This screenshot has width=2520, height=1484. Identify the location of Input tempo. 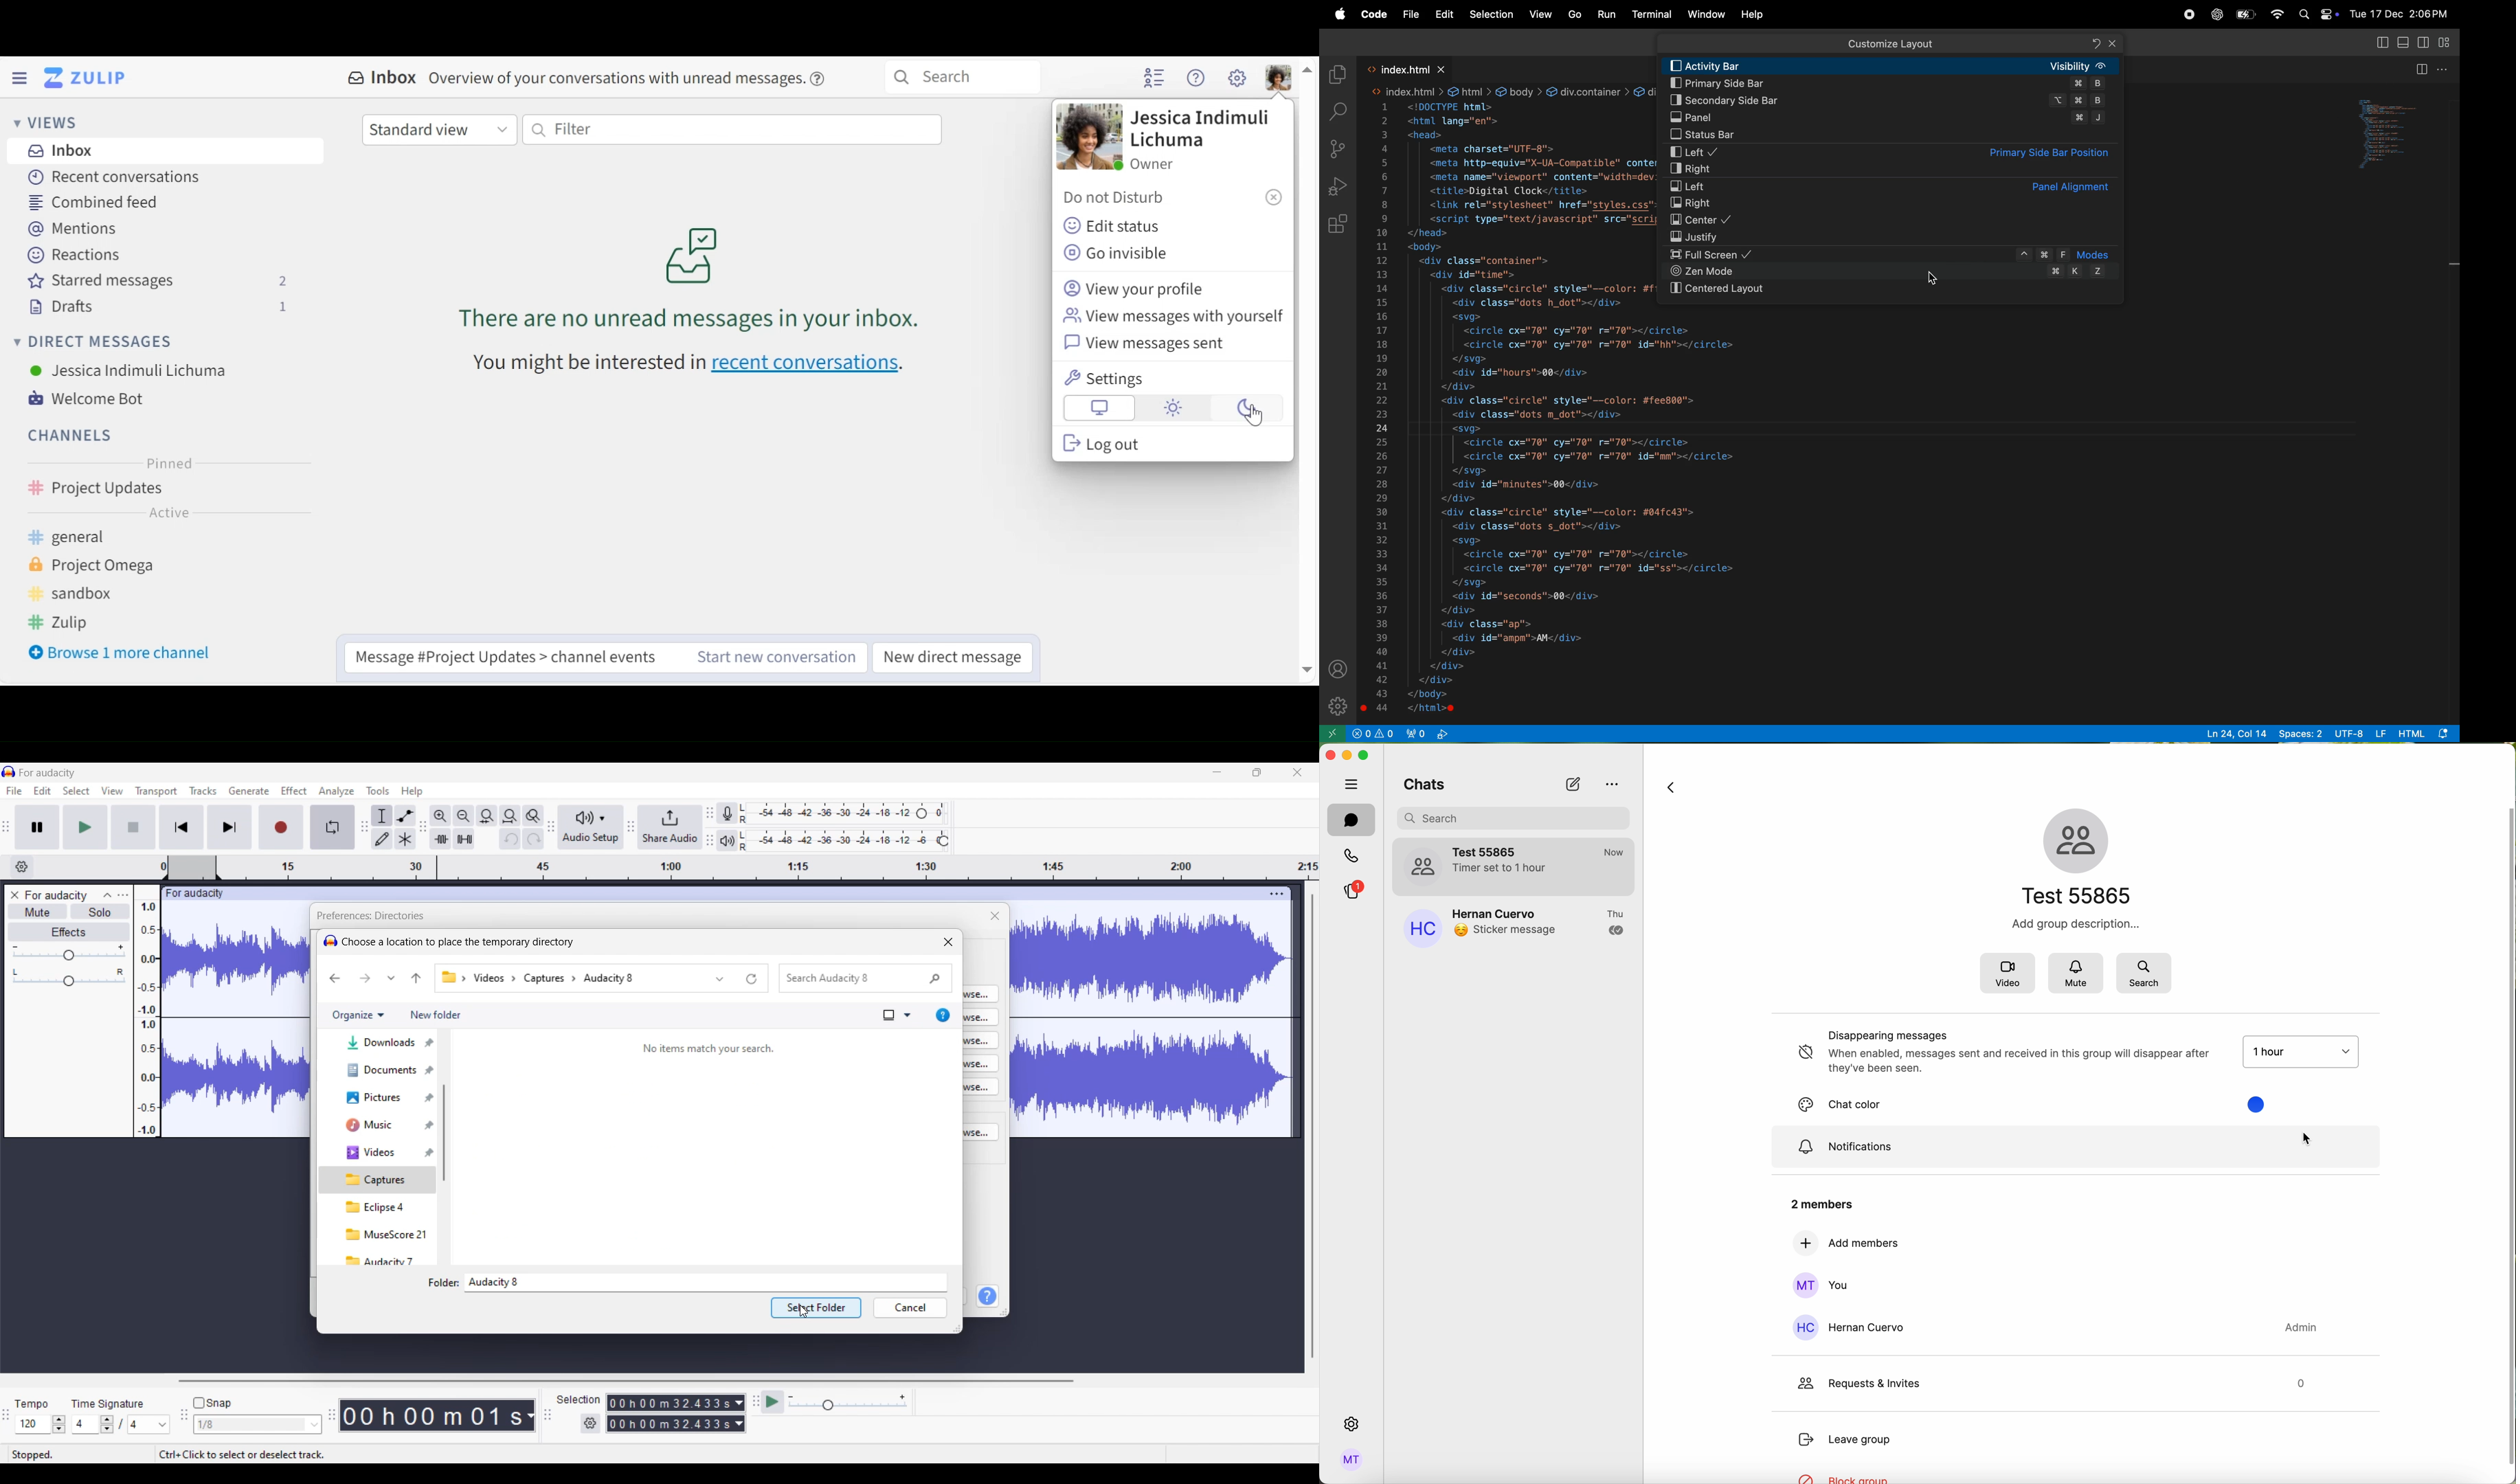
(32, 1424).